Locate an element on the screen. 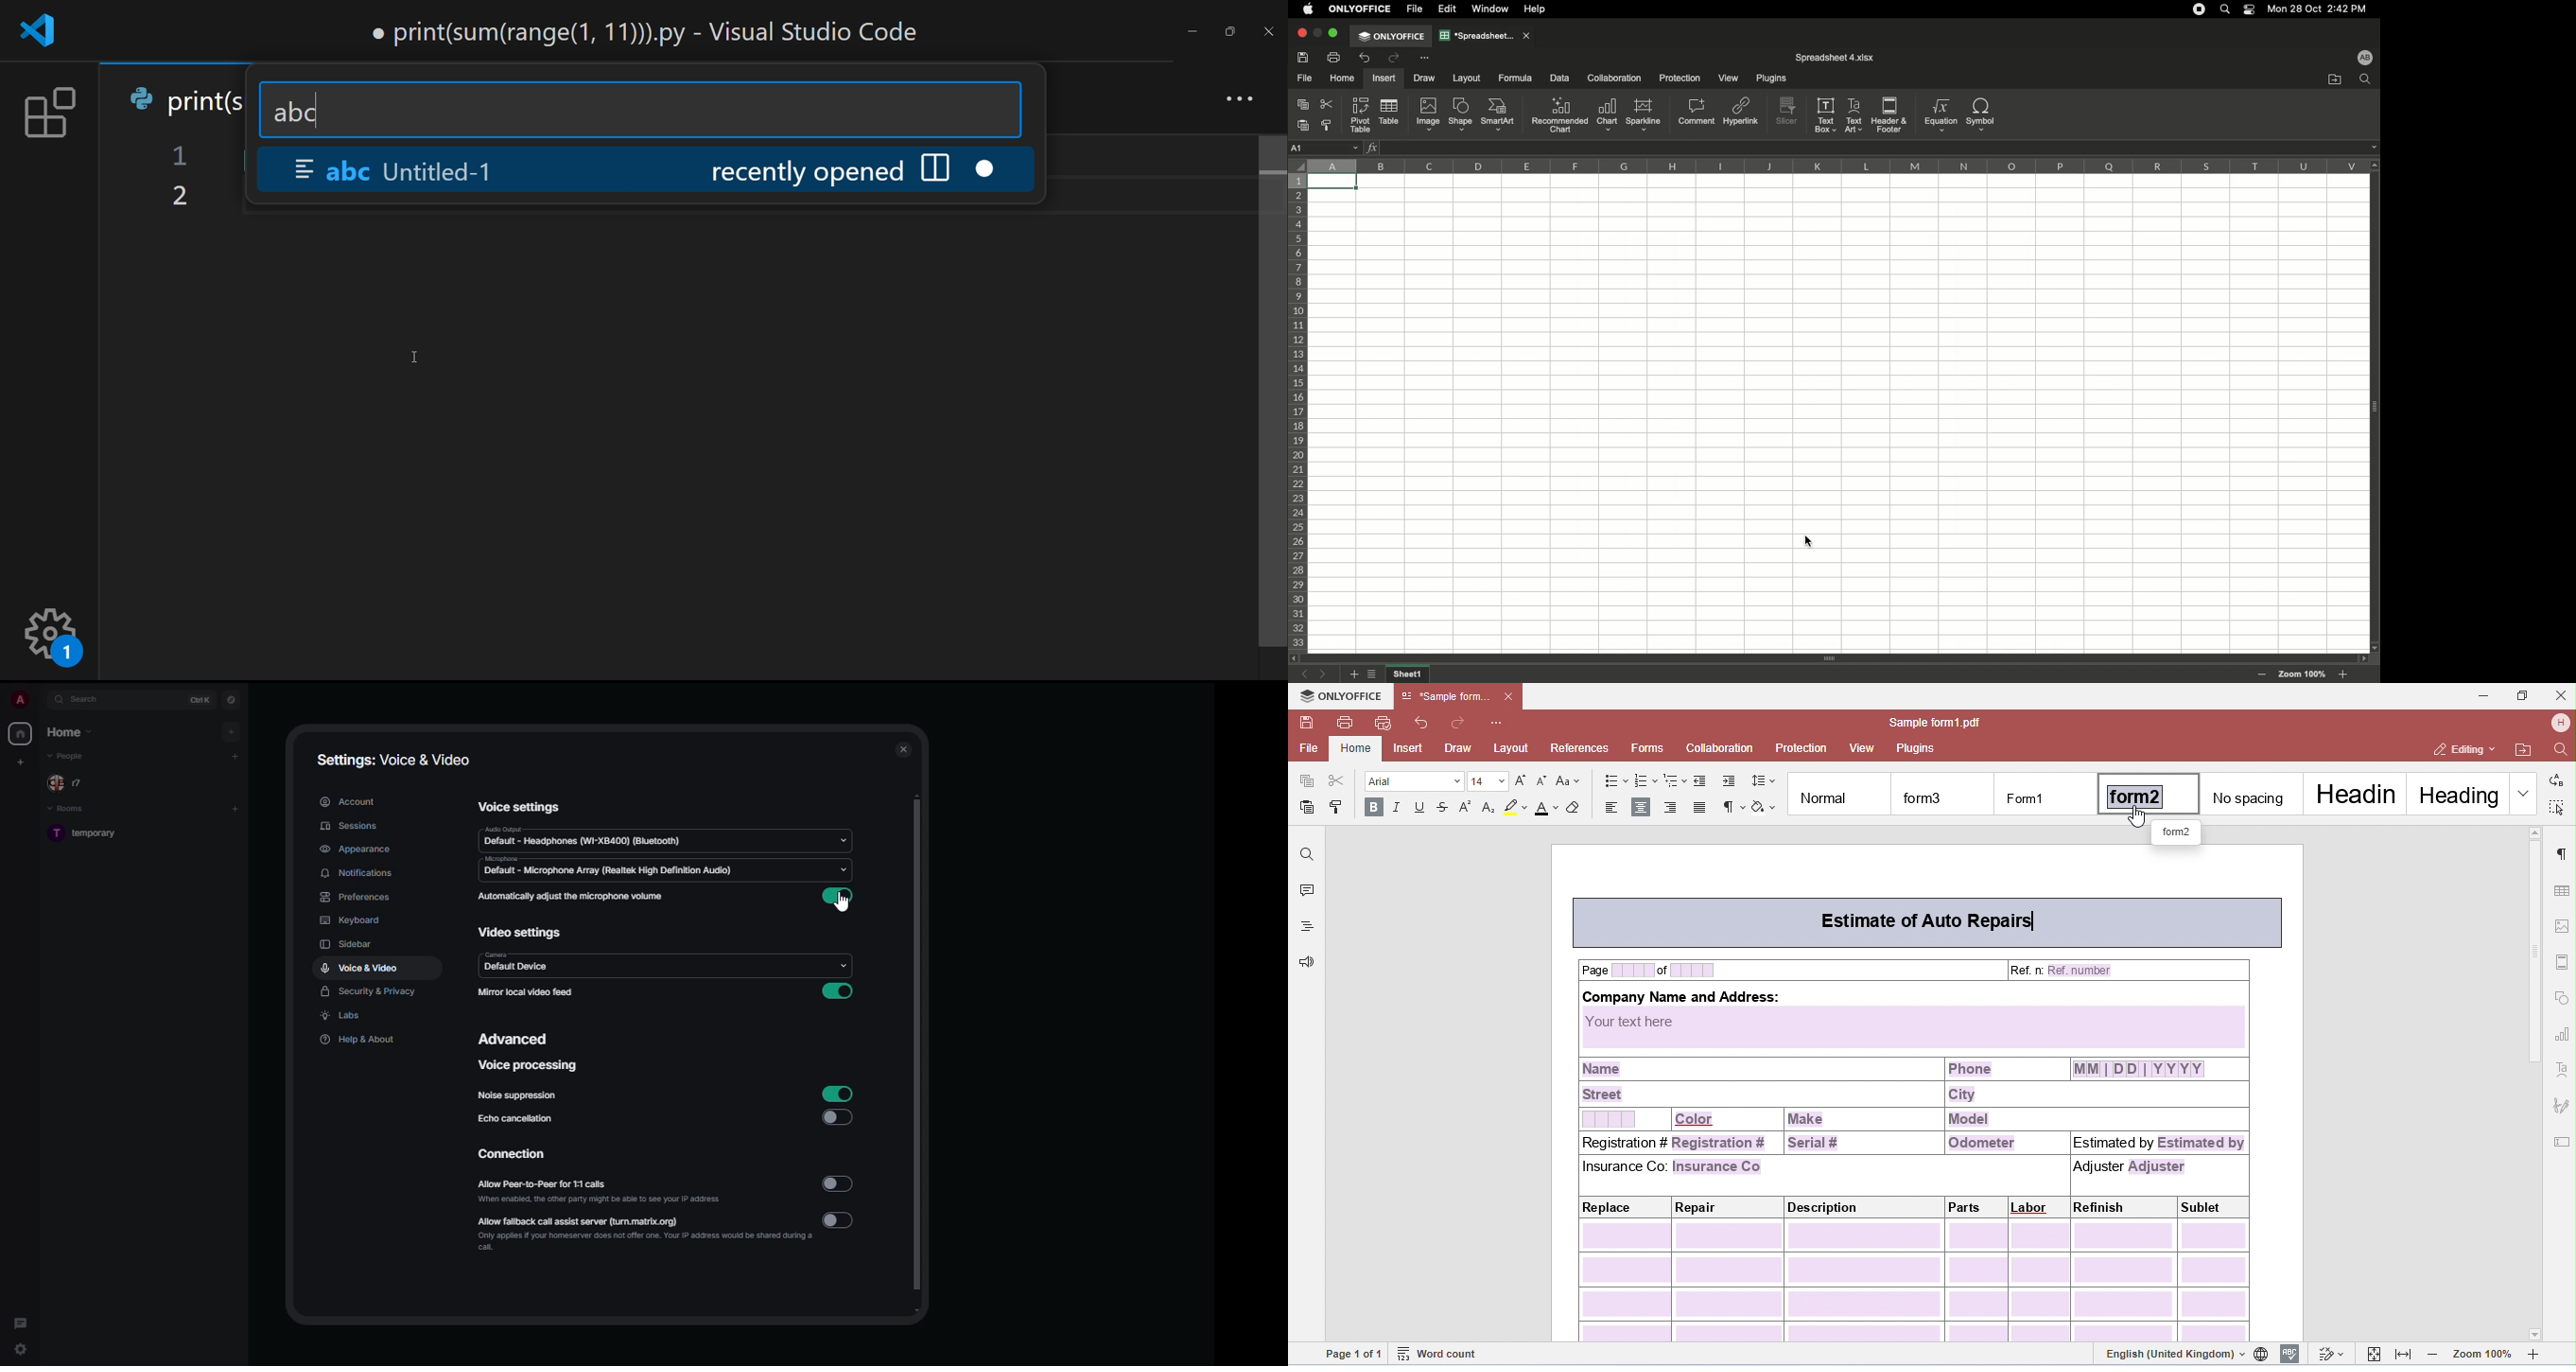 This screenshot has width=2576, height=1372. scroll left is located at coordinates (1295, 659).